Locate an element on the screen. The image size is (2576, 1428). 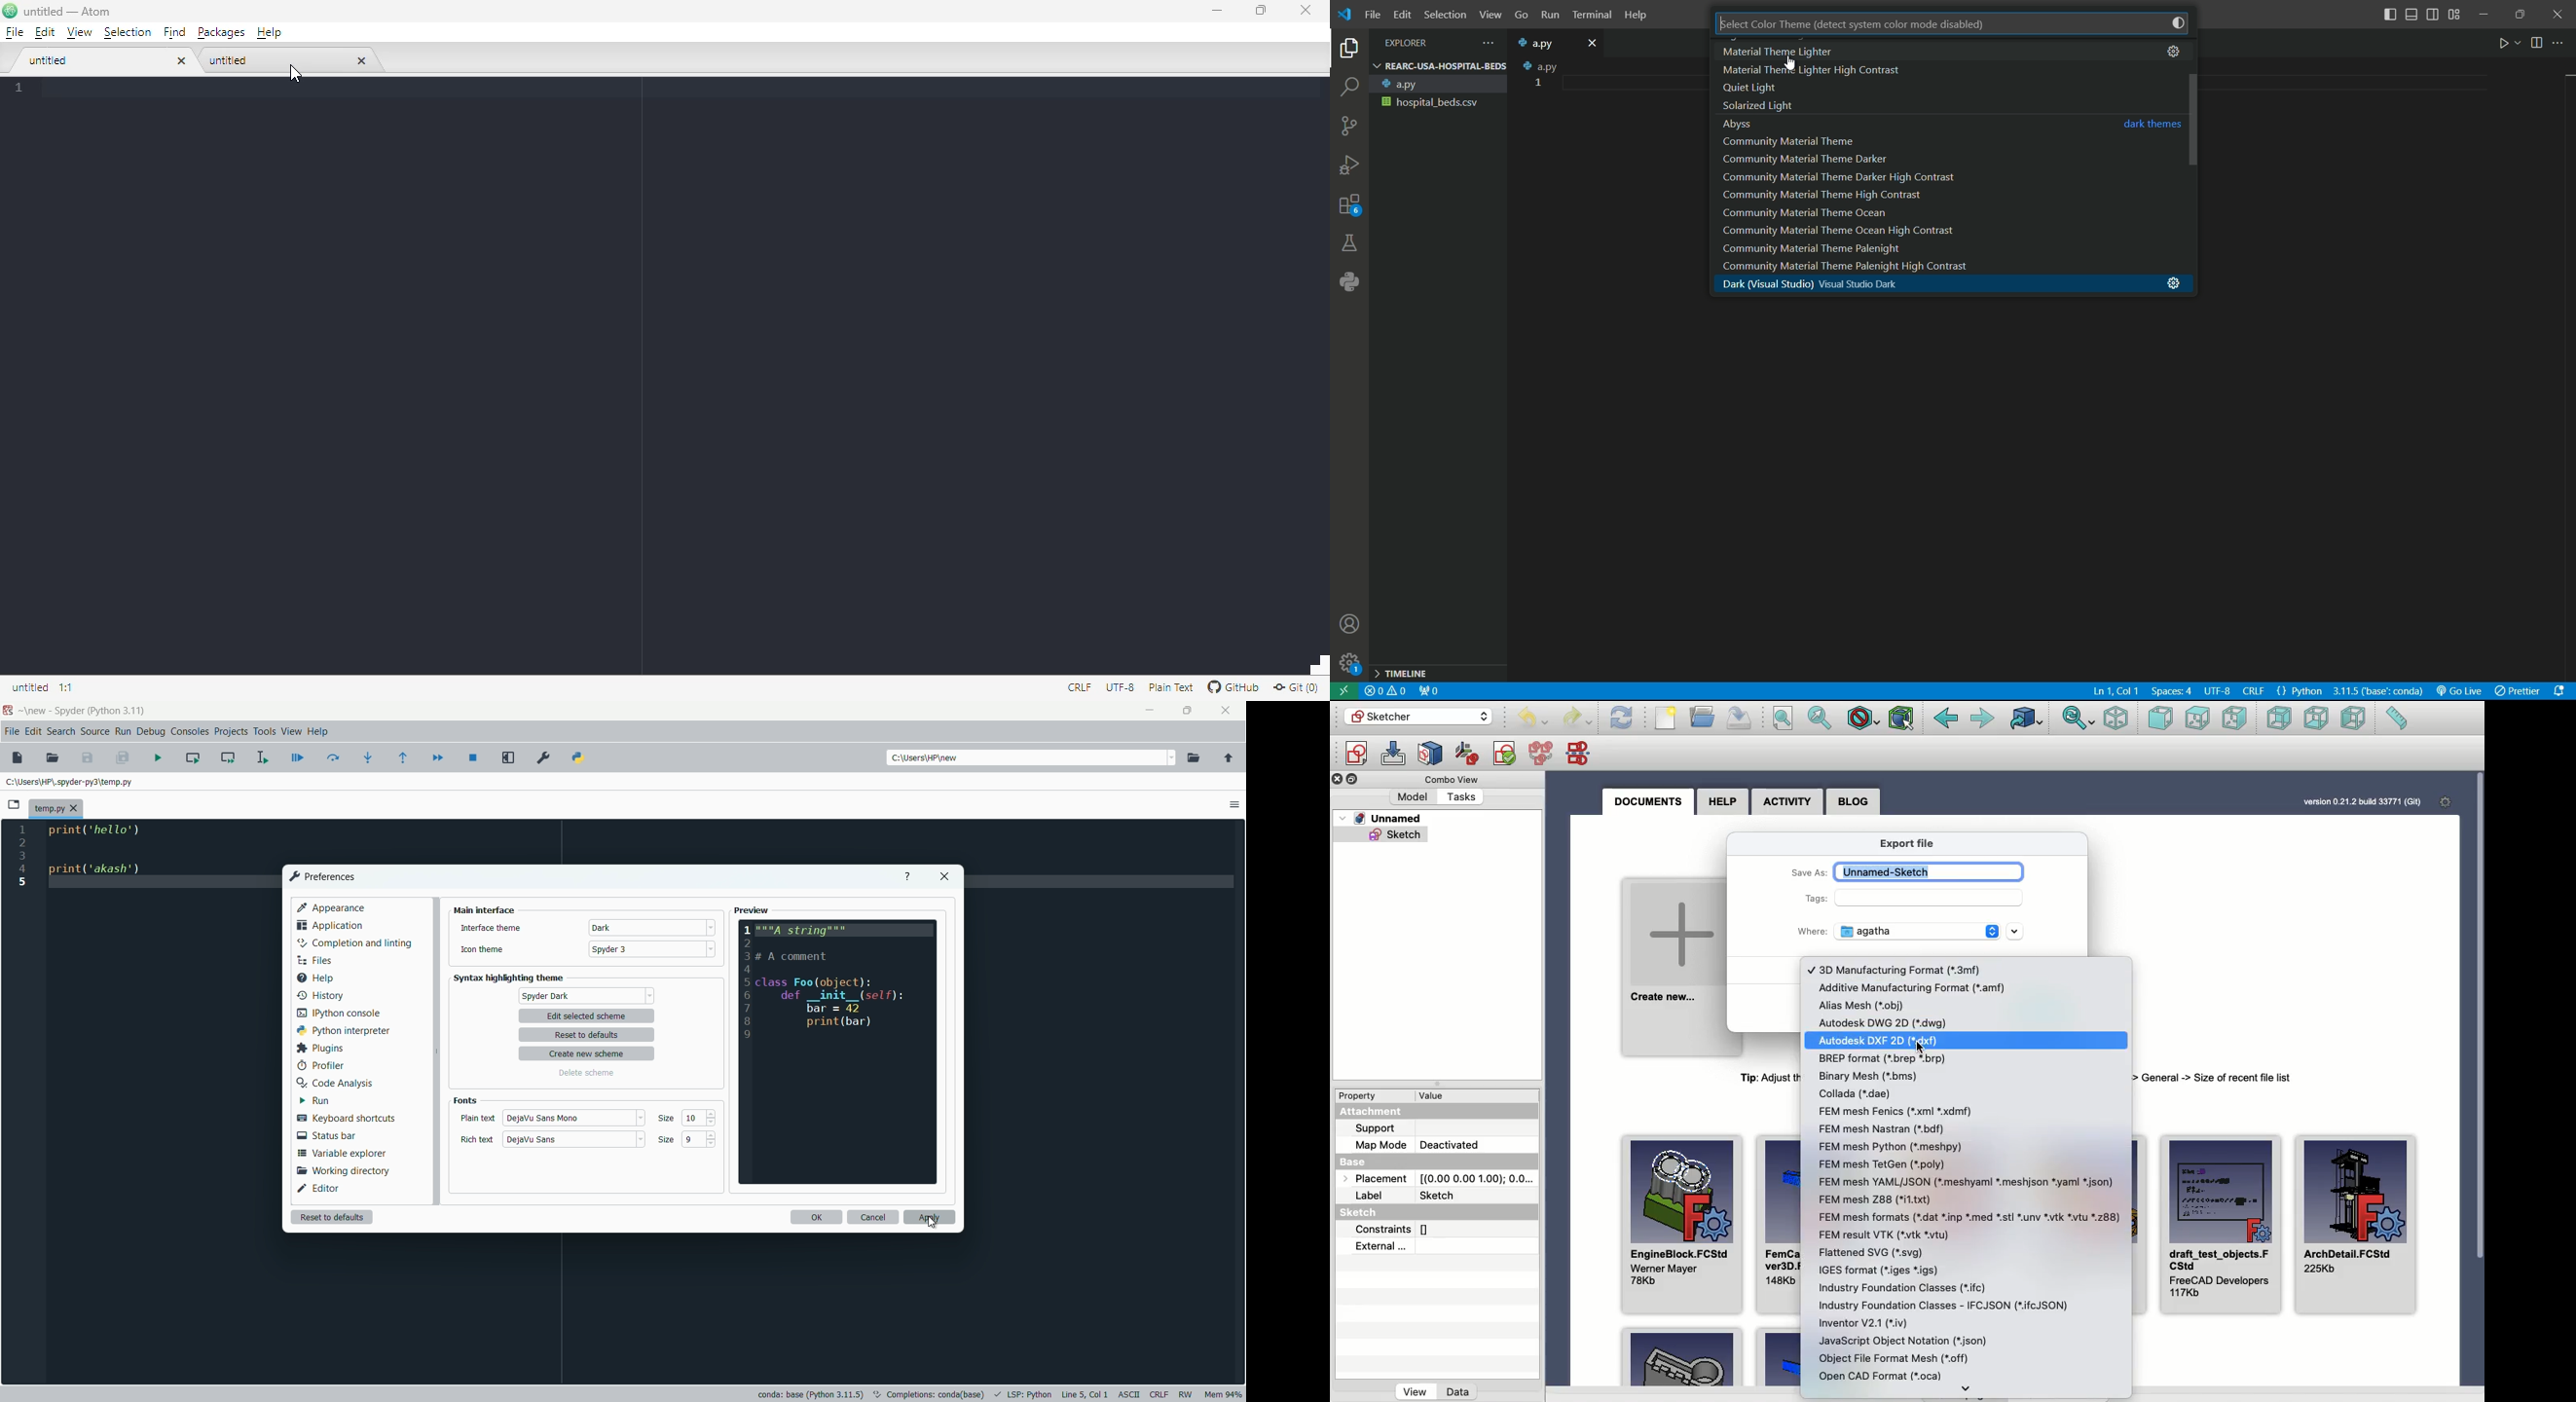
Example 1 is located at coordinates (1685, 1358).